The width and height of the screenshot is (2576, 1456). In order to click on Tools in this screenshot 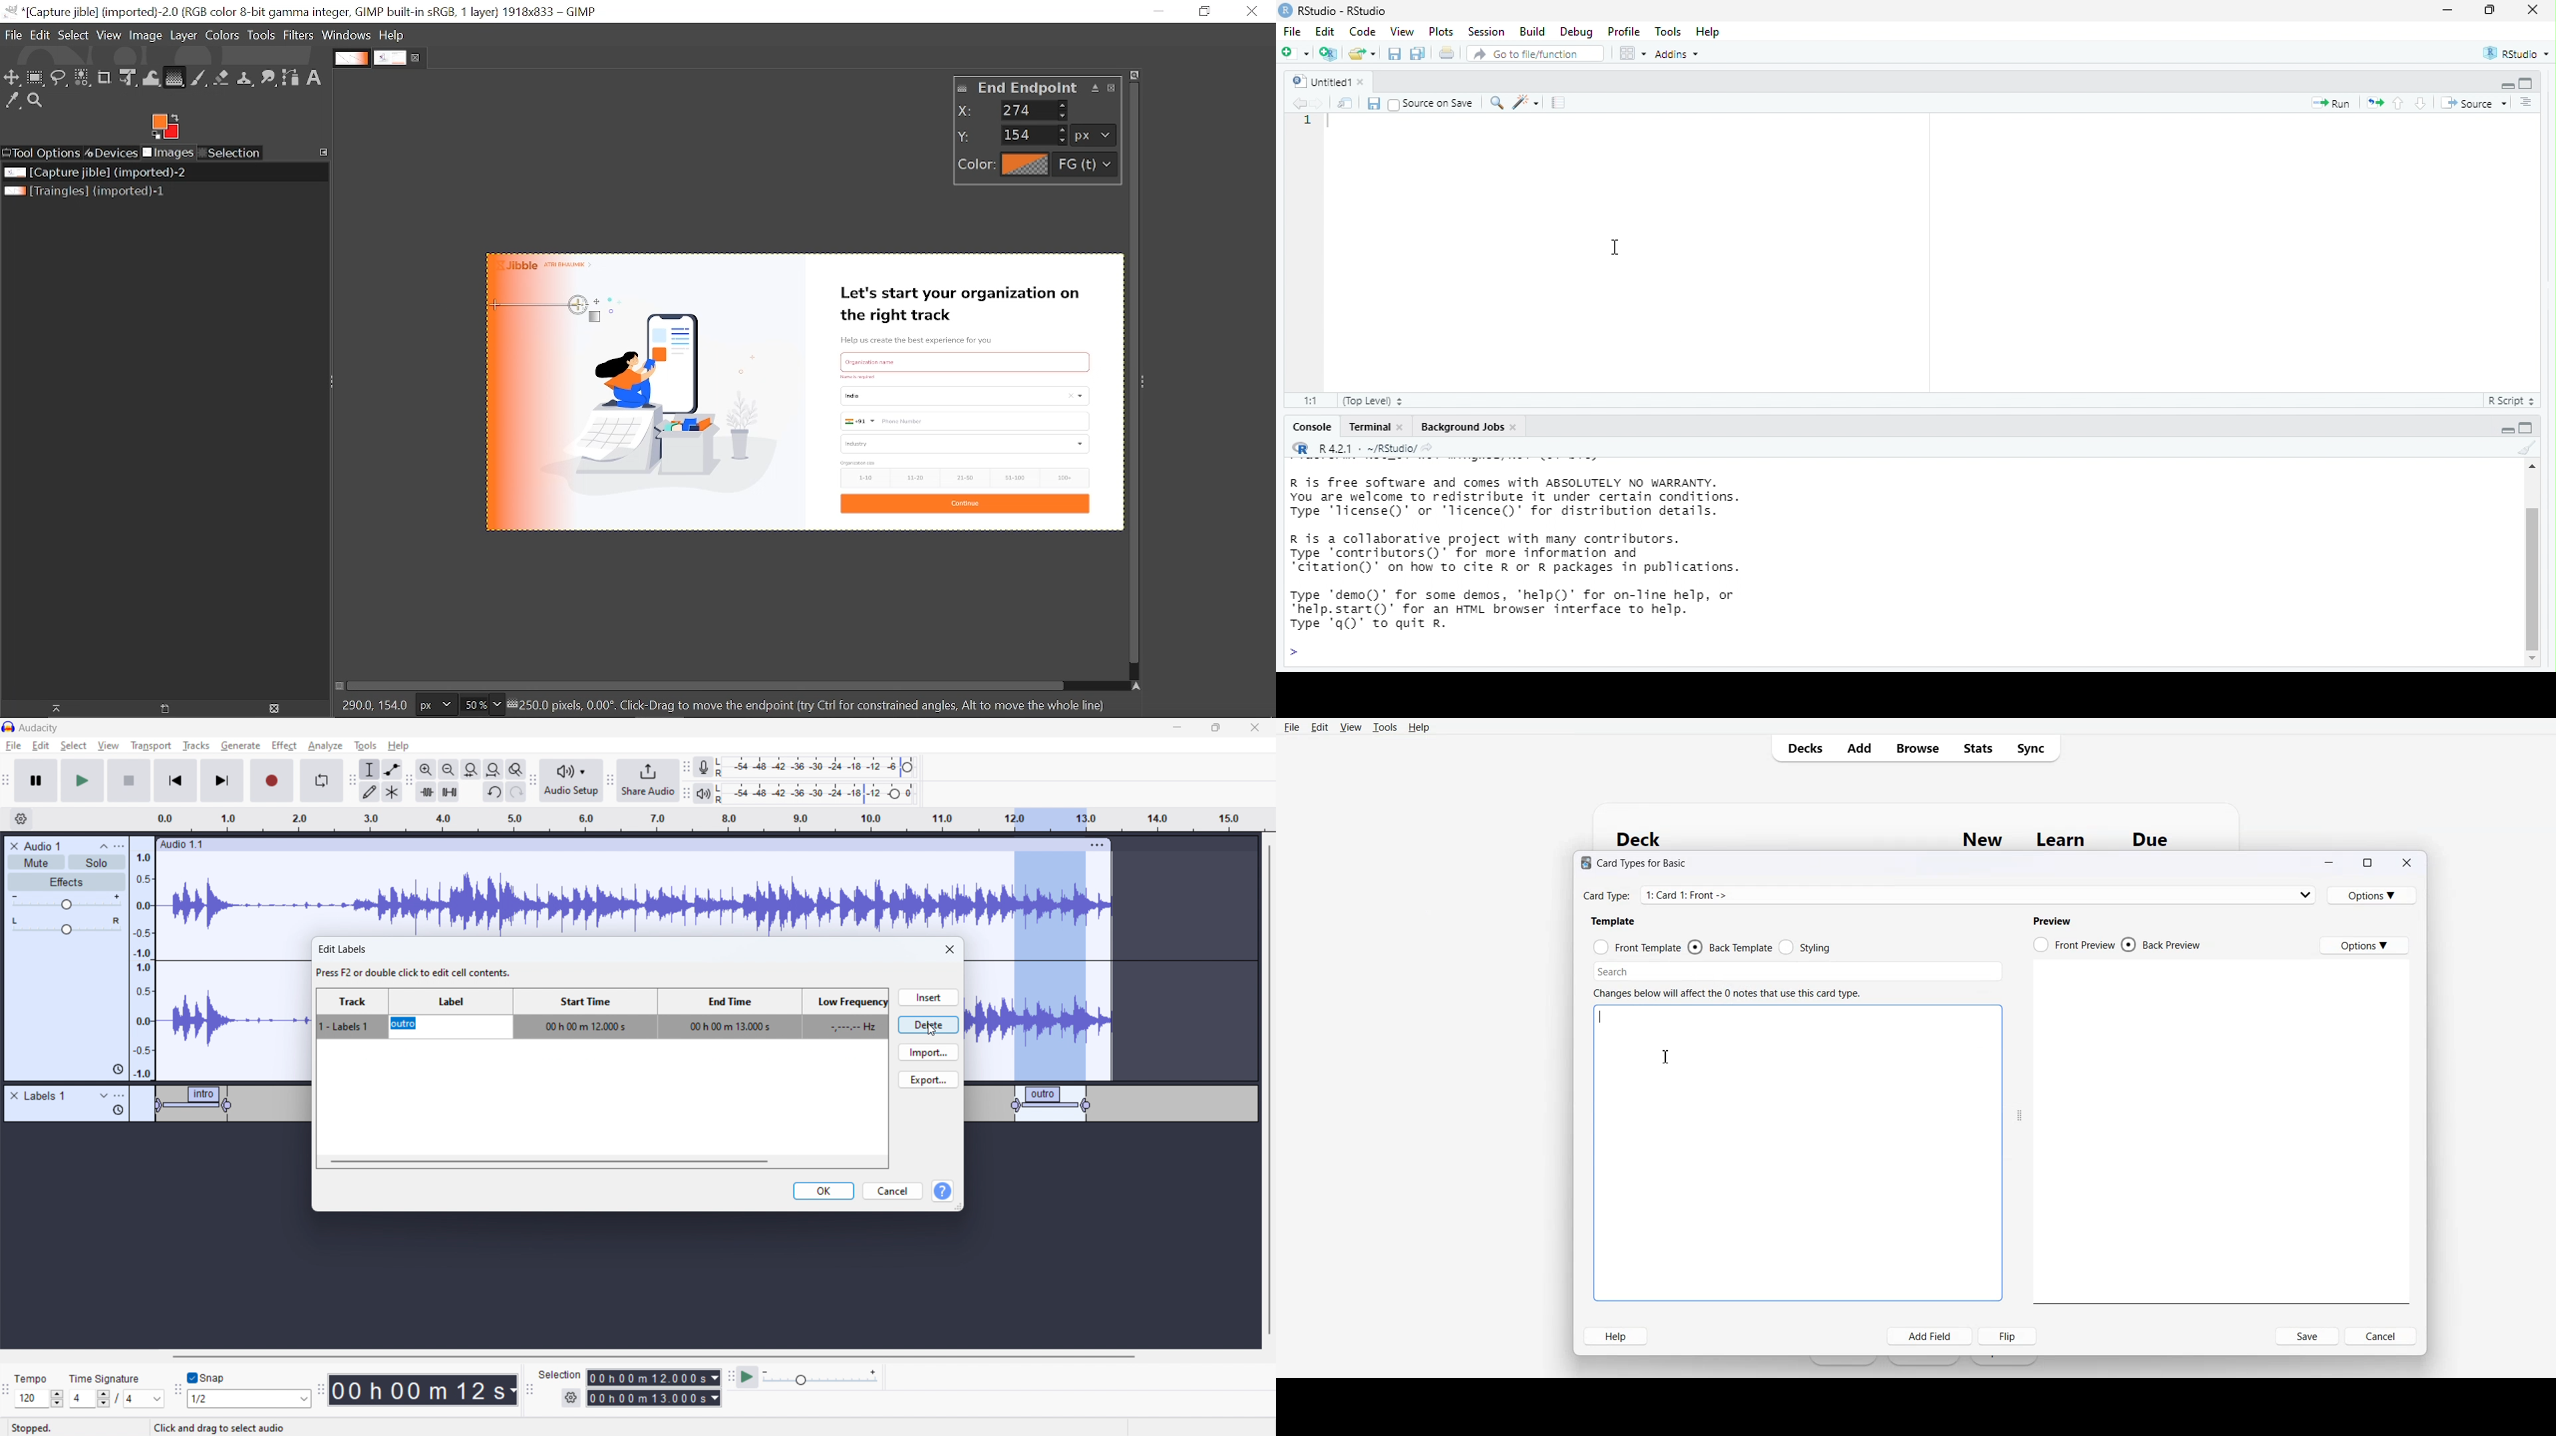, I will do `click(1385, 727)`.